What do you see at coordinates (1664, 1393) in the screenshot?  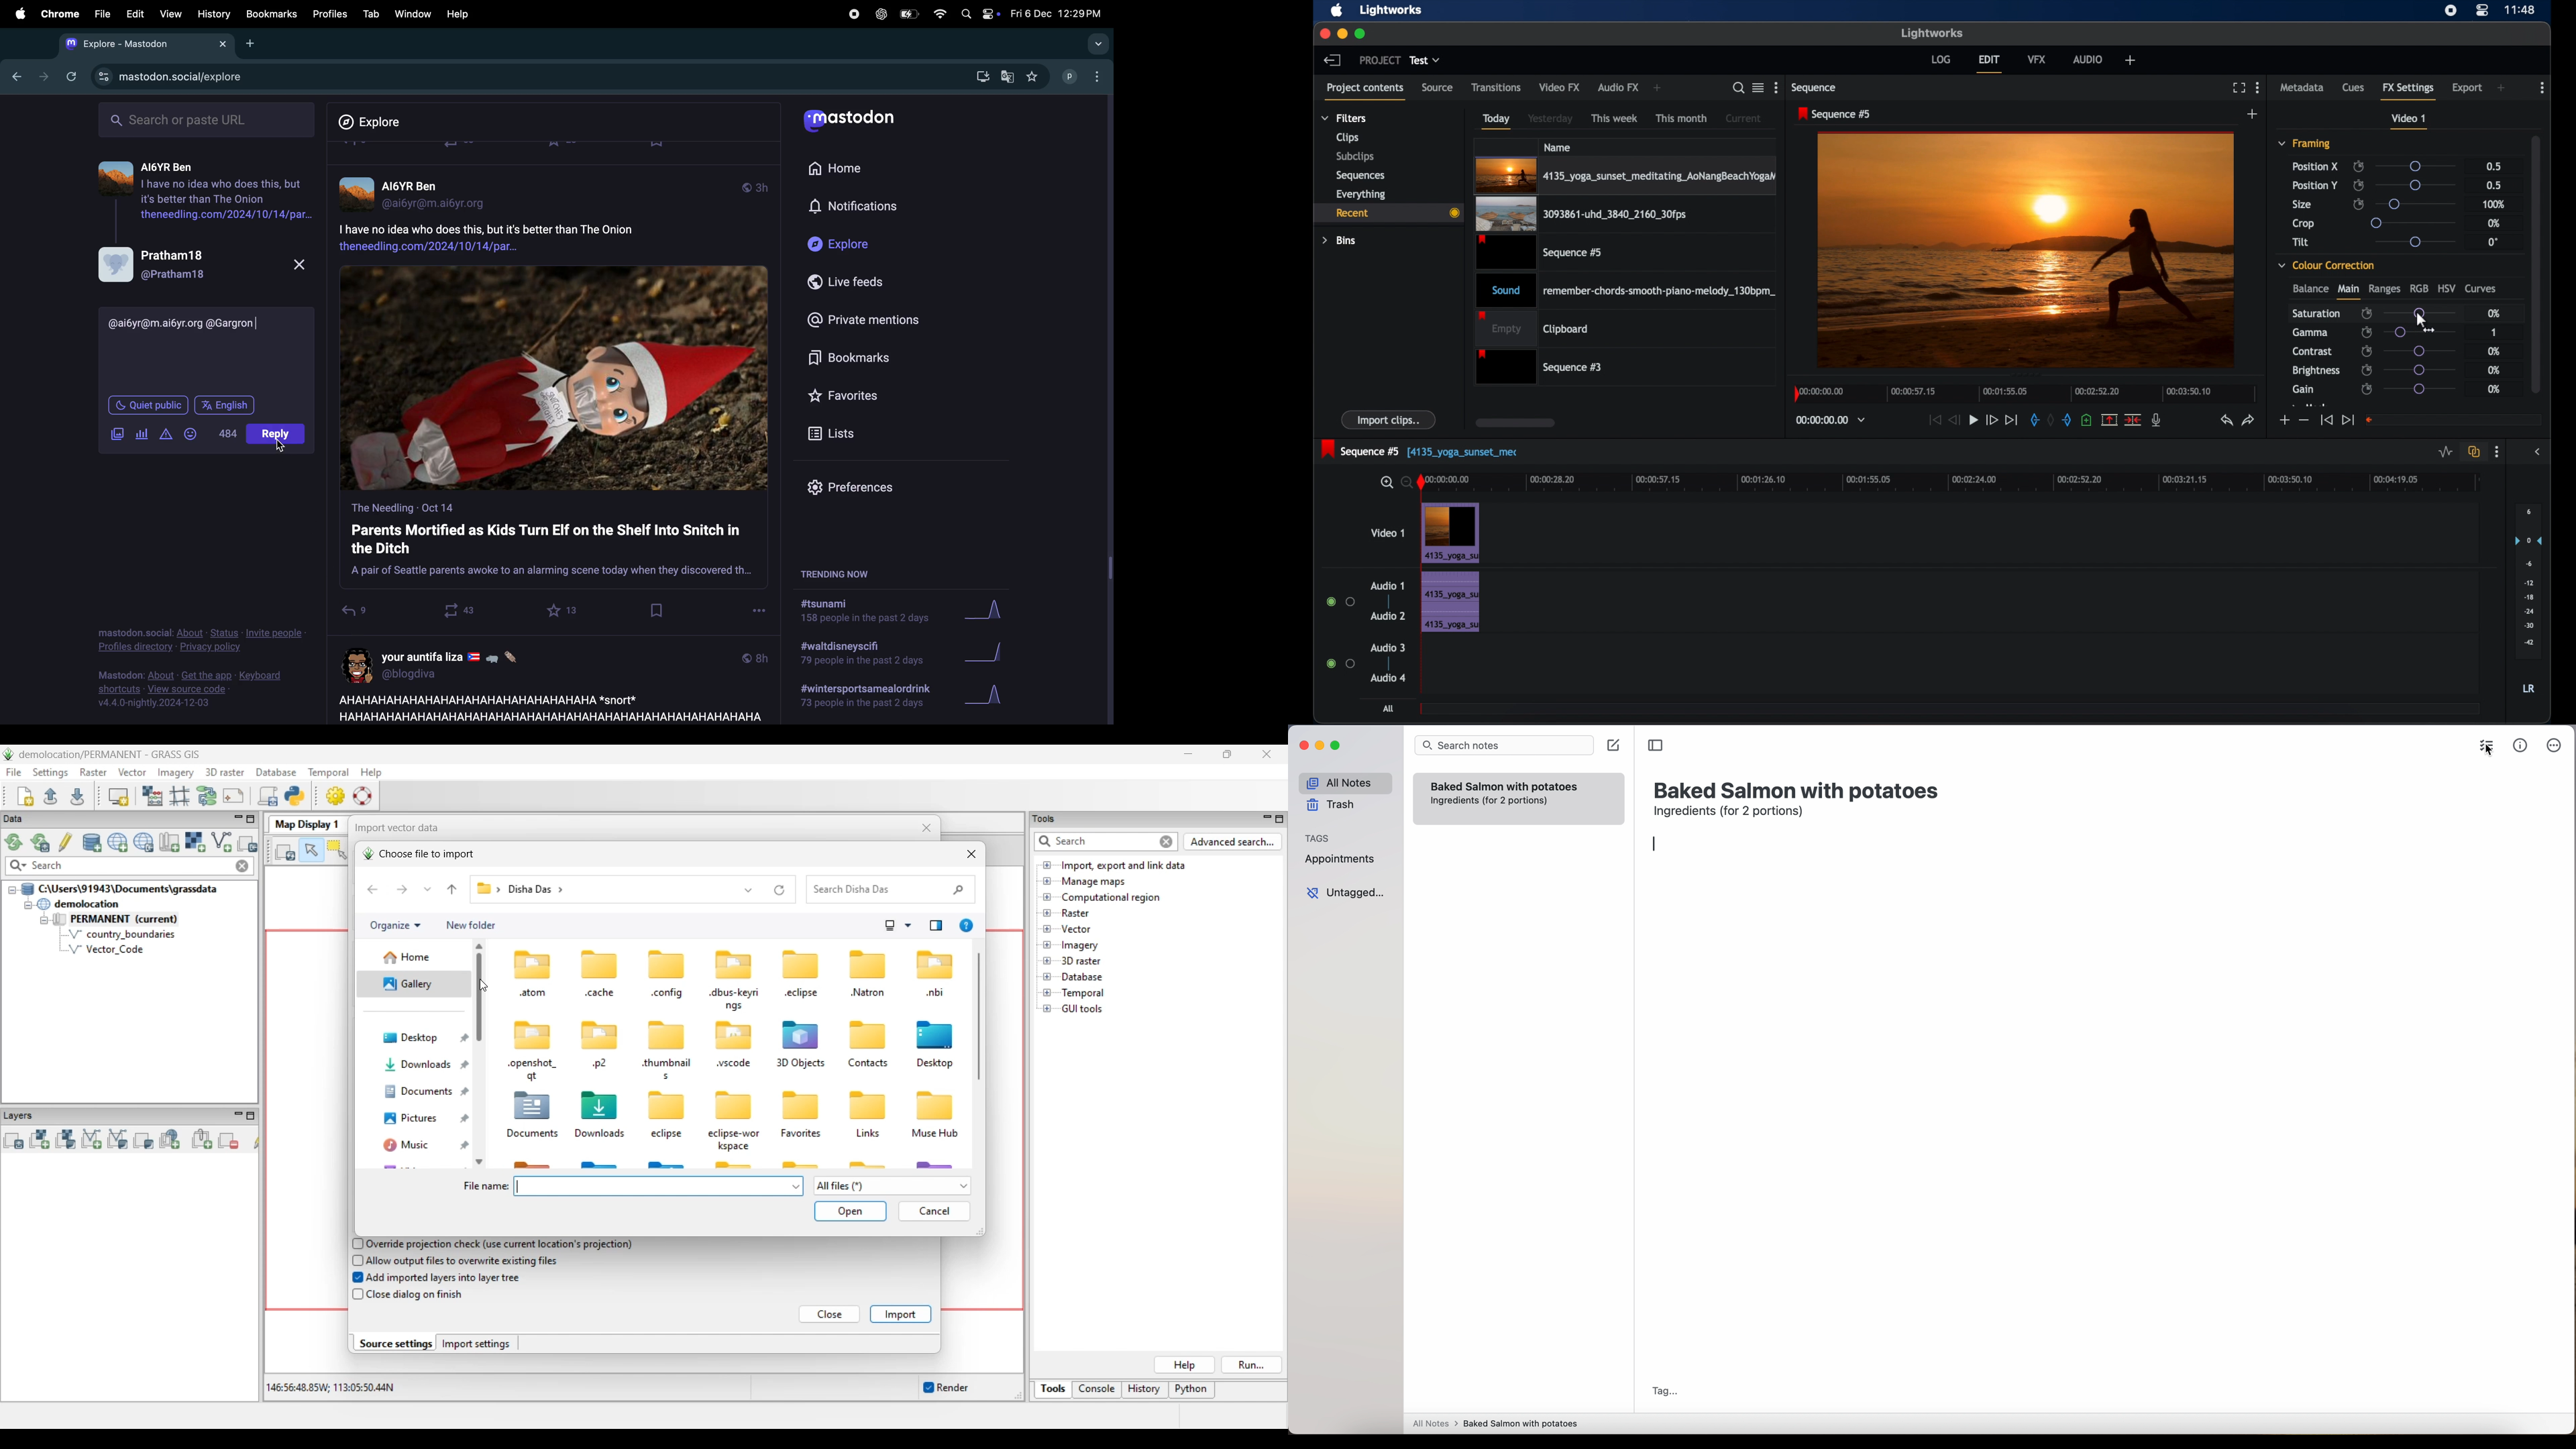 I see `tag` at bounding box center [1664, 1393].